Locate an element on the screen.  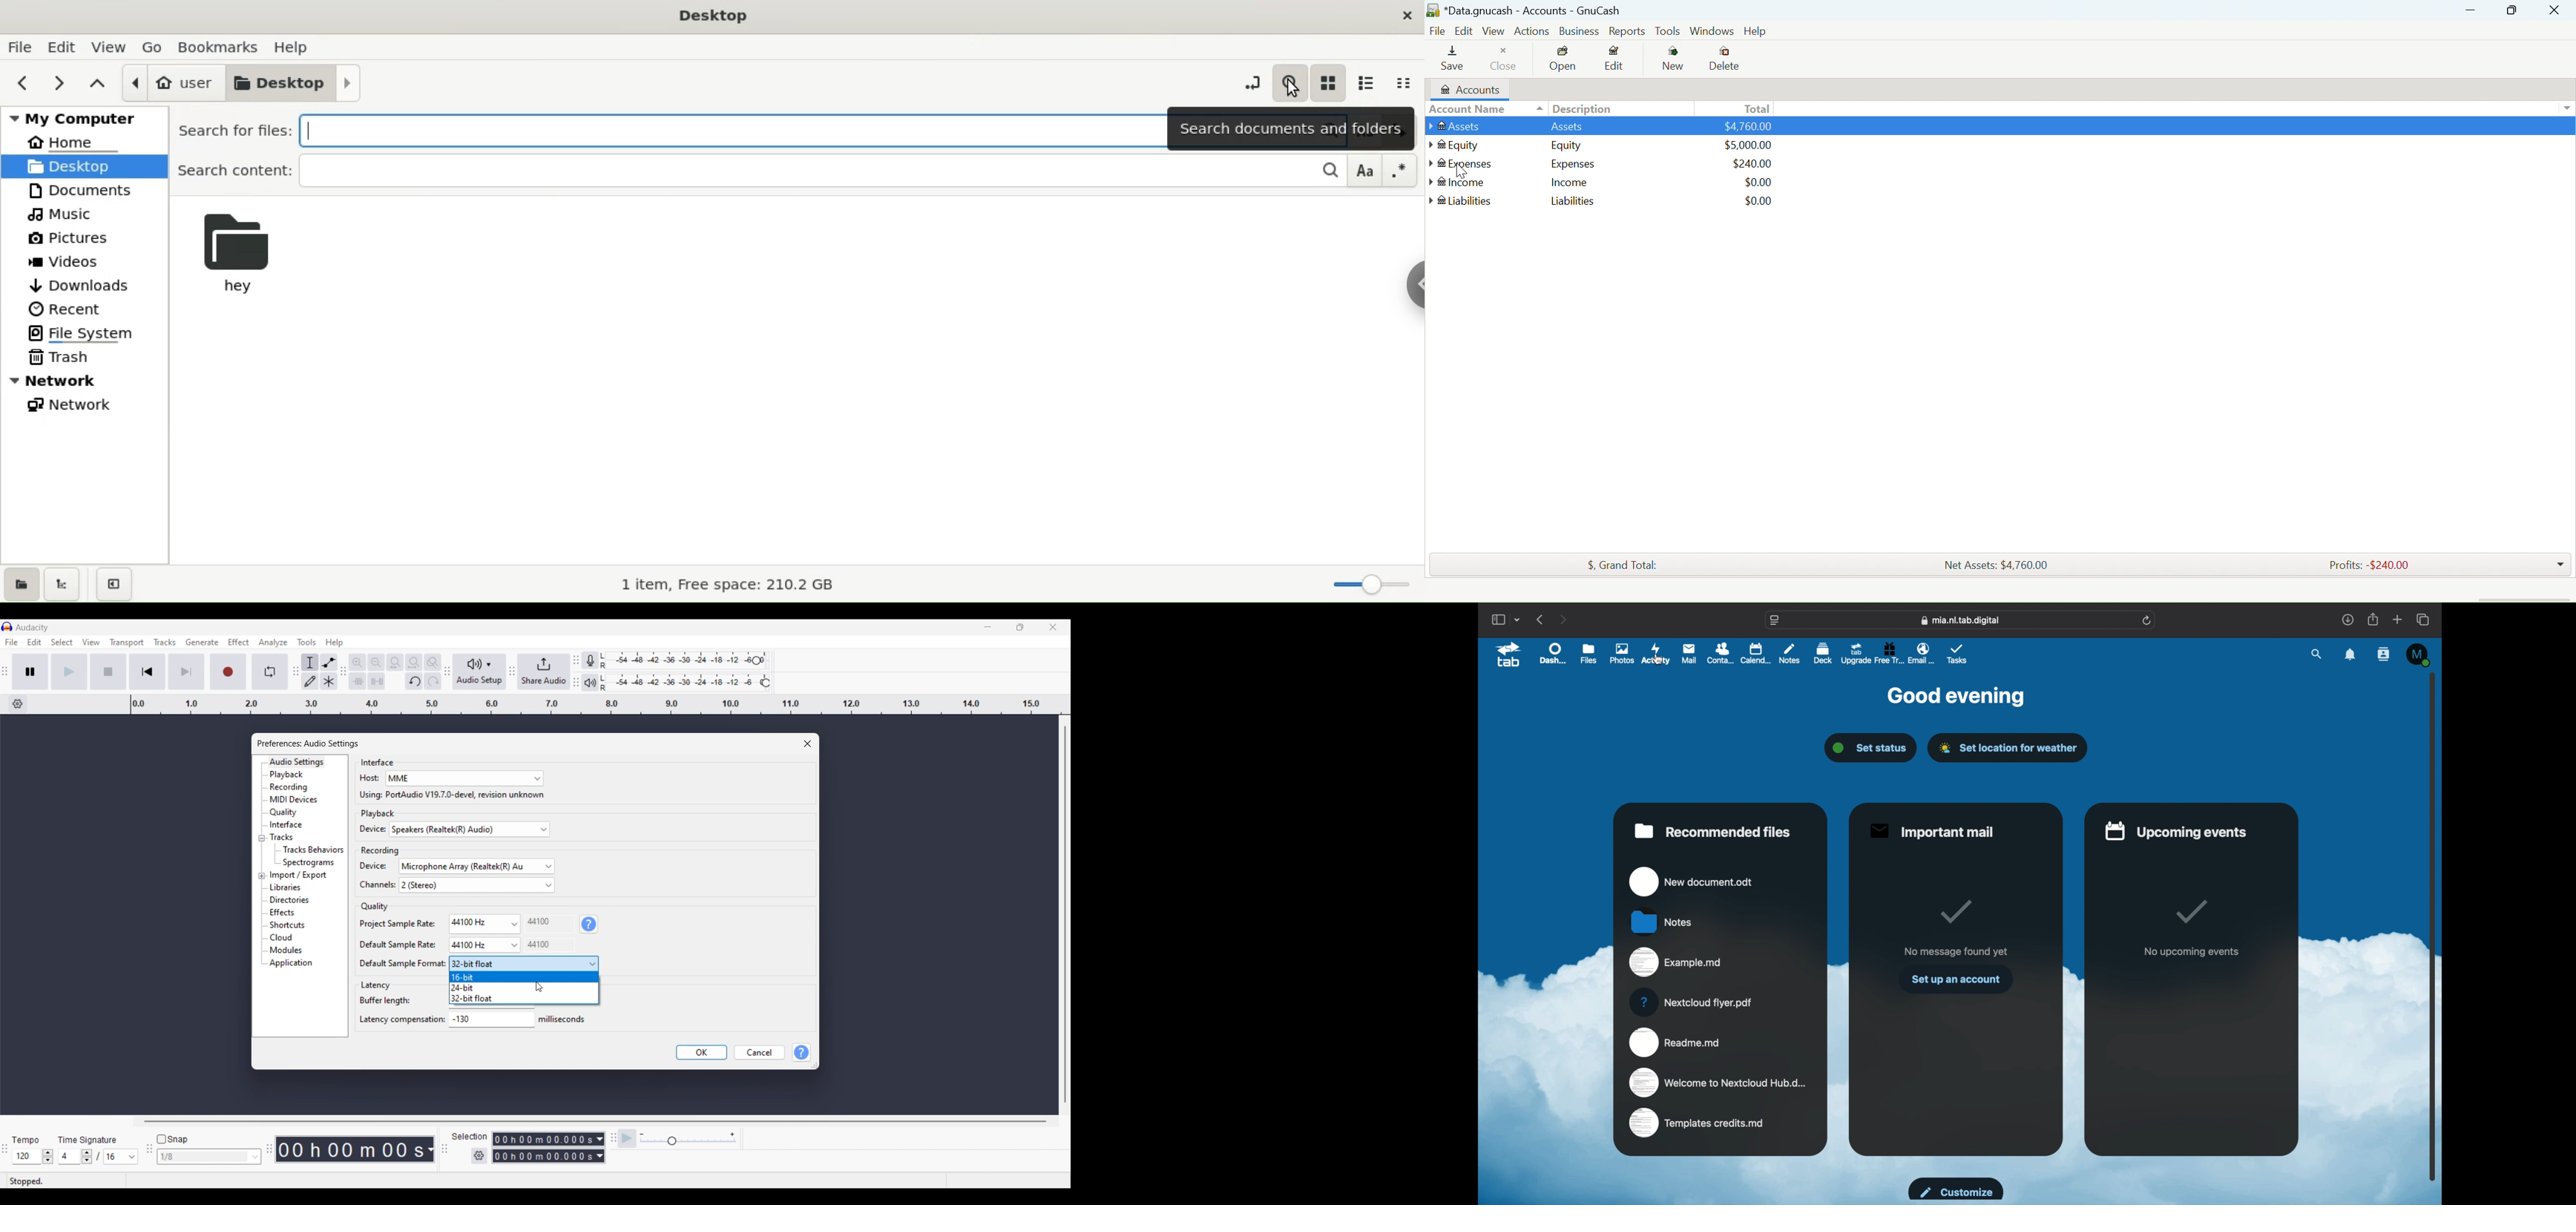
files is located at coordinates (1589, 655).